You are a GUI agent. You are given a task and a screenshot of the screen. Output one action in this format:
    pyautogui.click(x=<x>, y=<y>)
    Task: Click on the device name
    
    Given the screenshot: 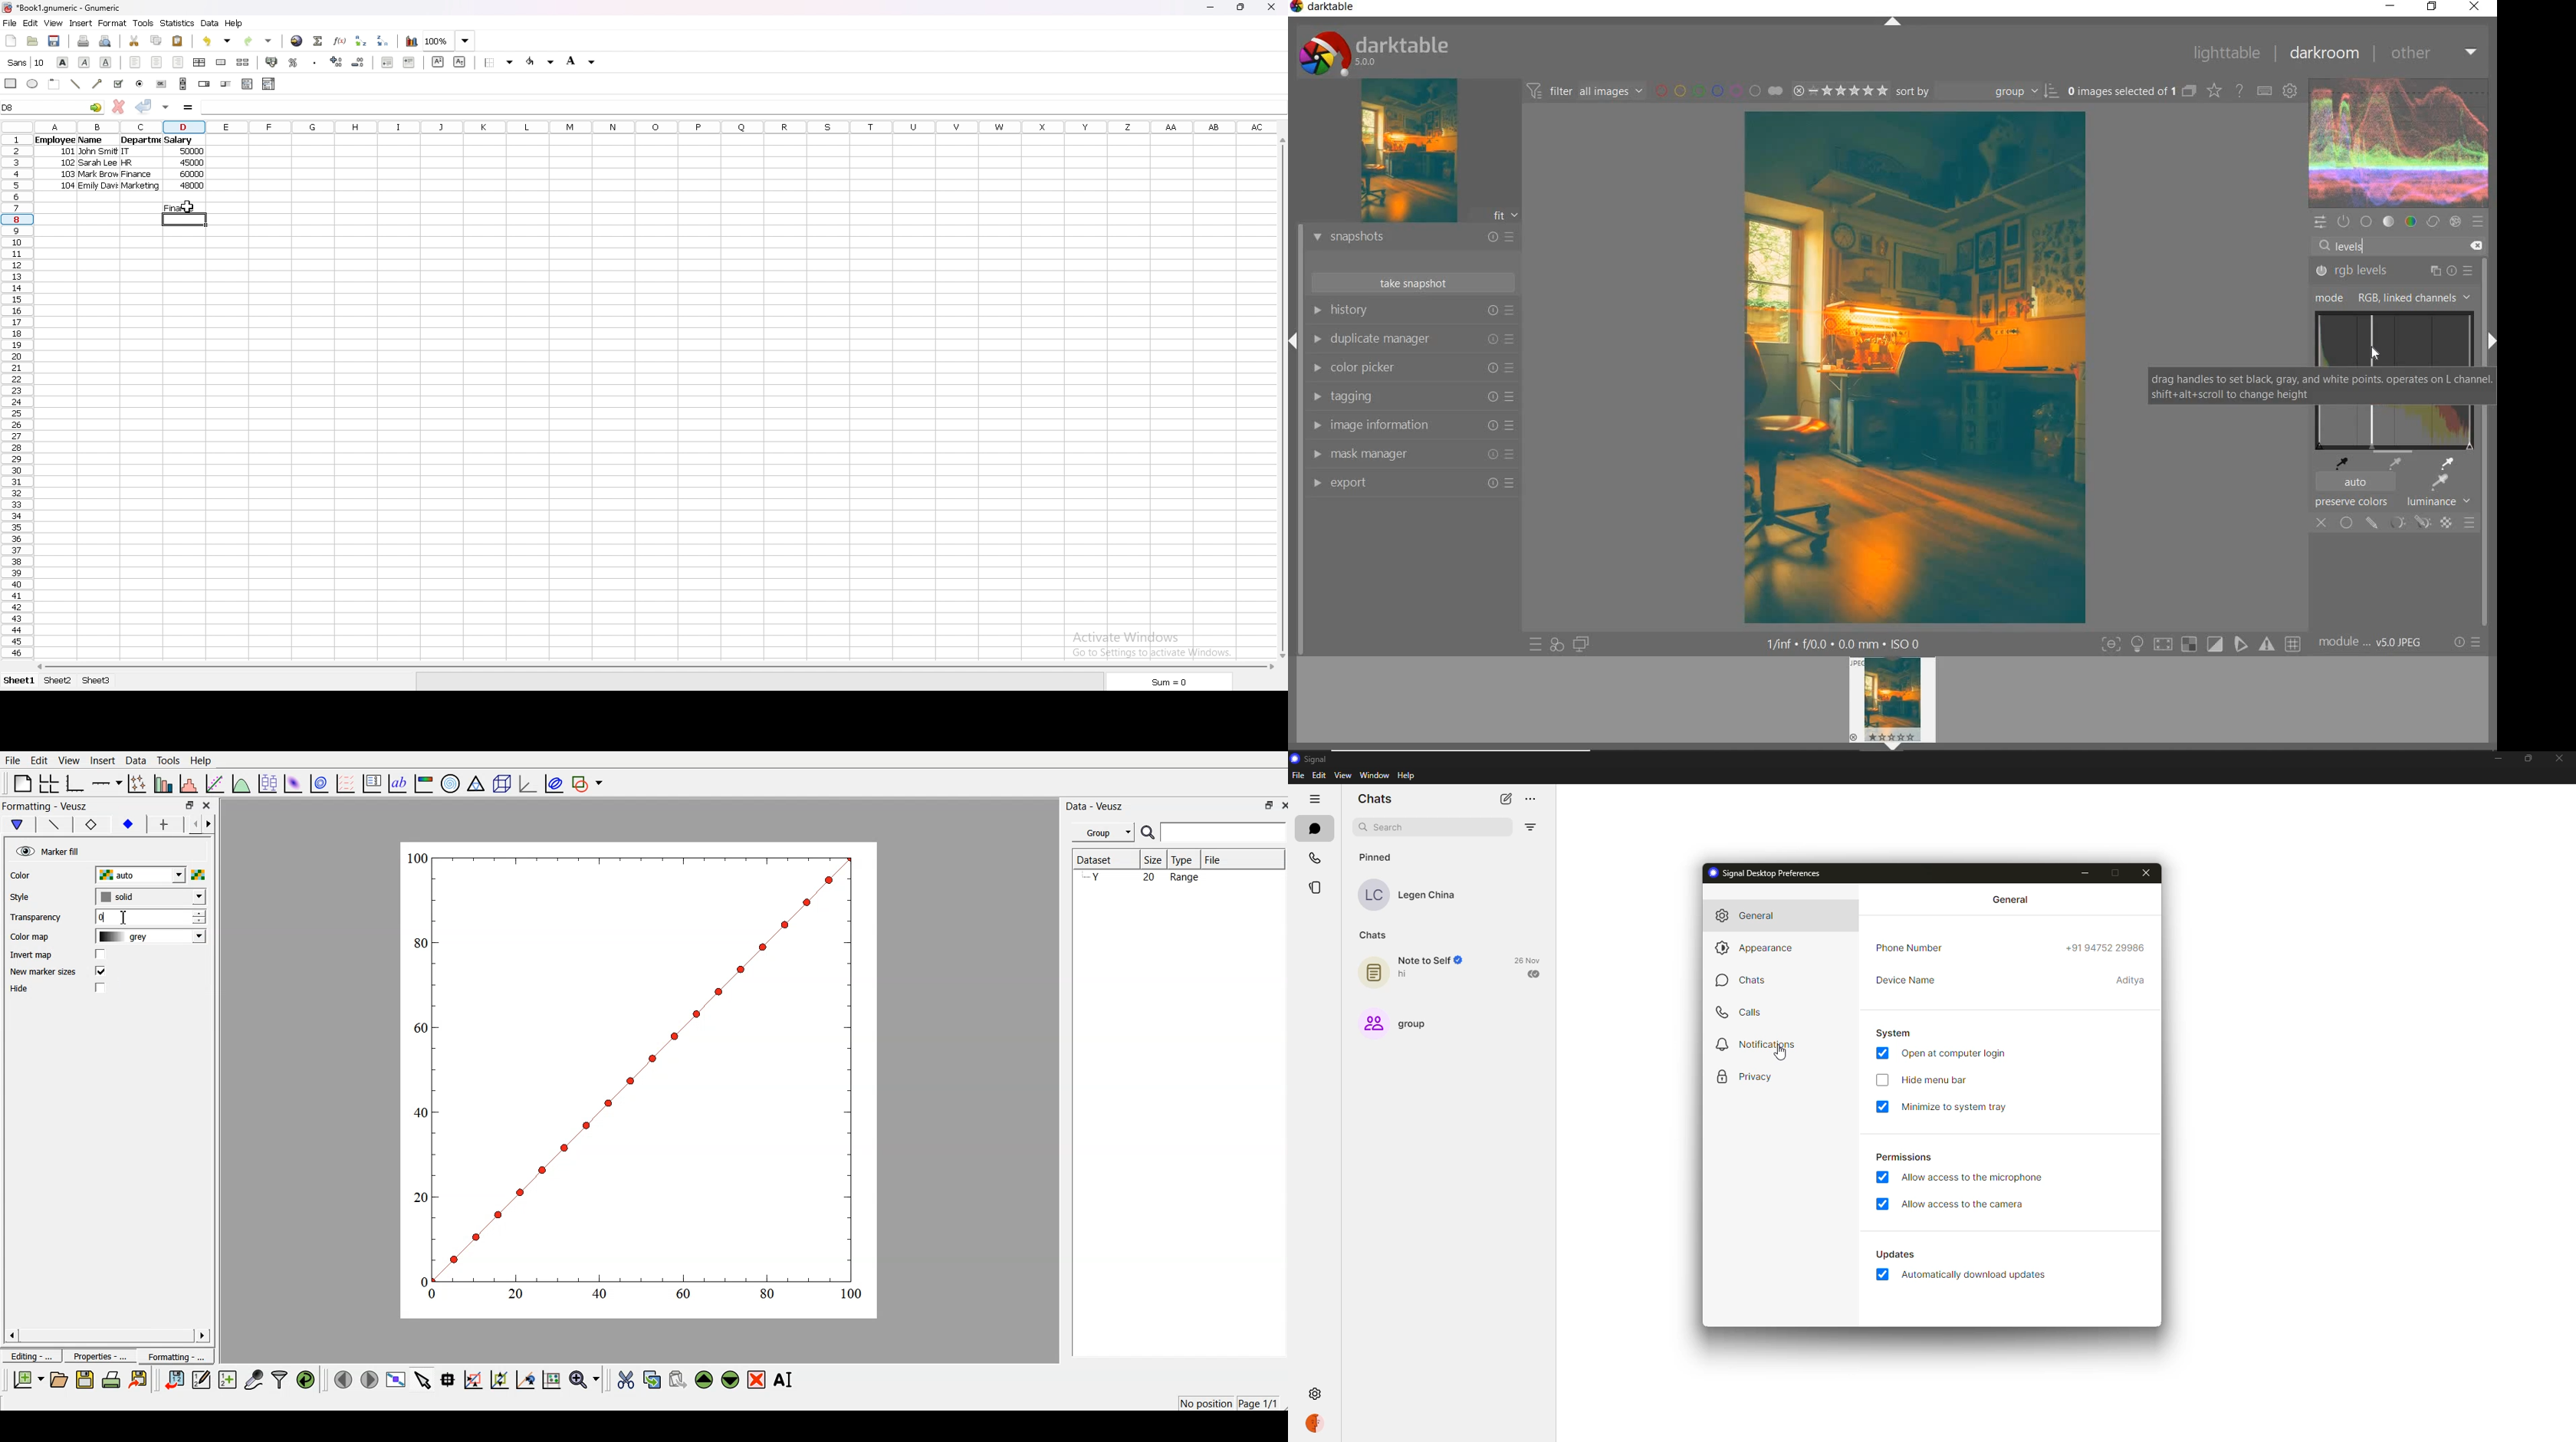 What is the action you would take?
    pyautogui.click(x=1909, y=979)
    